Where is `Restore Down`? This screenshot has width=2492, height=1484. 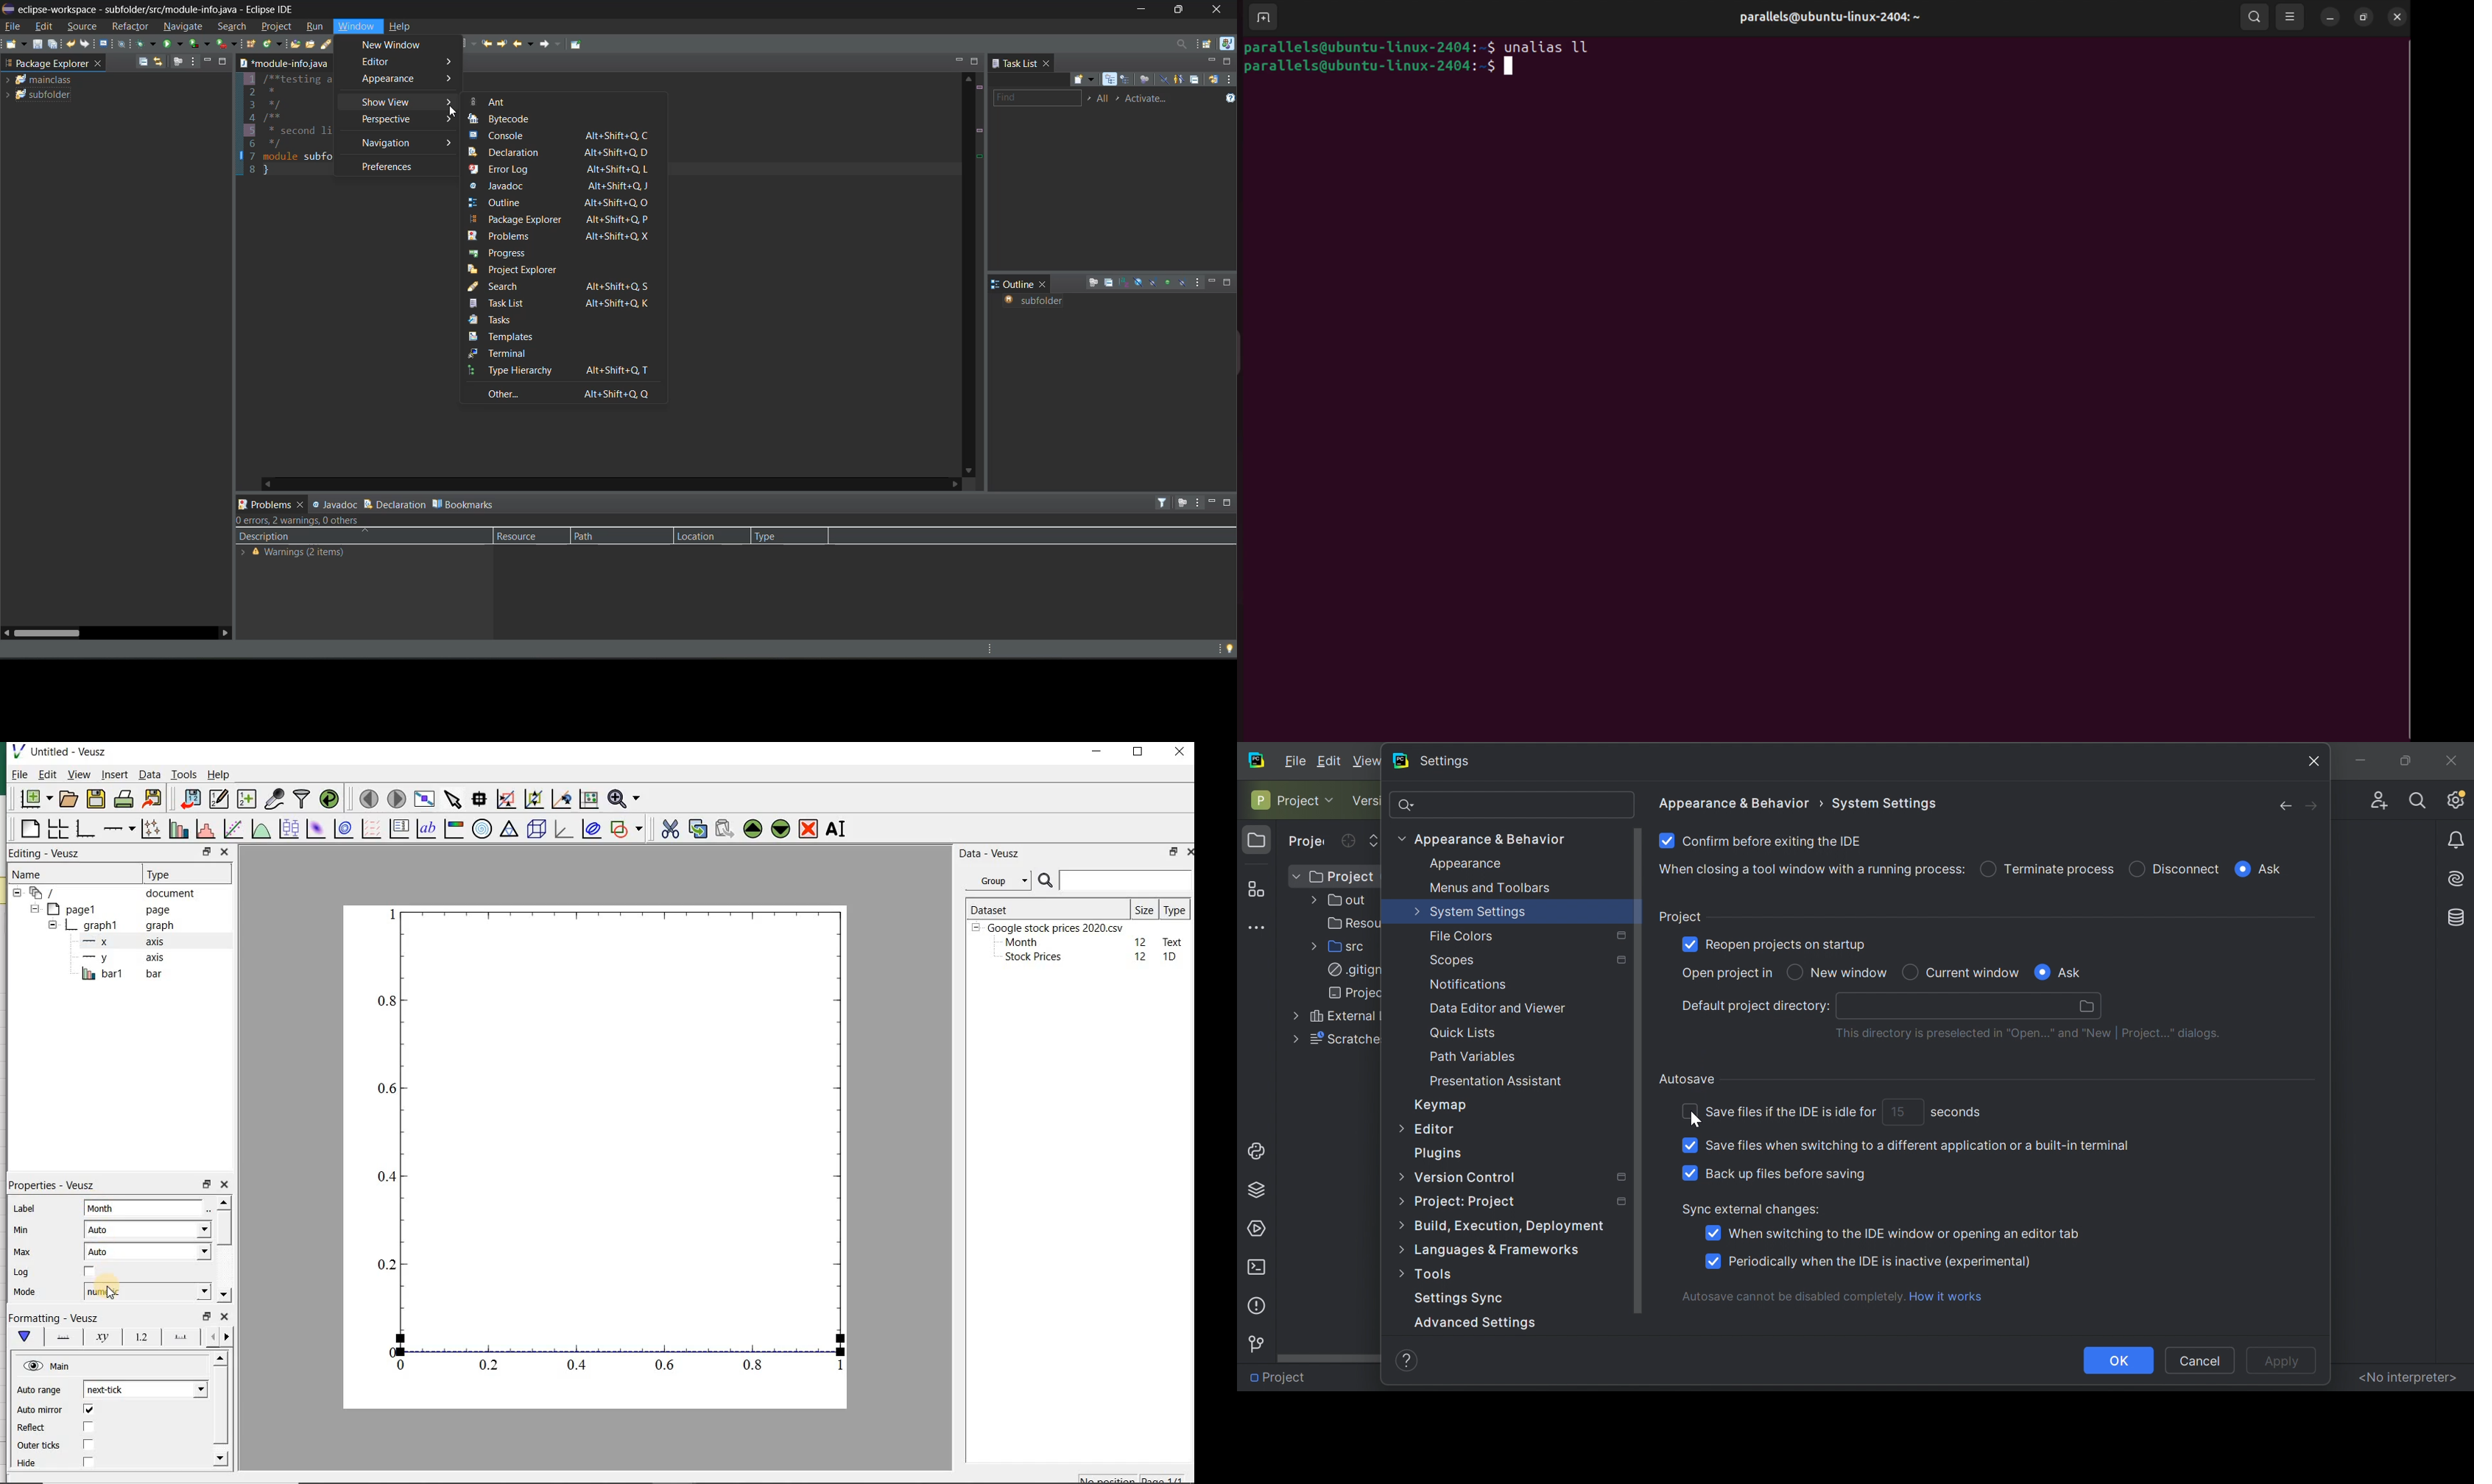 Restore Down is located at coordinates (2403, 760).